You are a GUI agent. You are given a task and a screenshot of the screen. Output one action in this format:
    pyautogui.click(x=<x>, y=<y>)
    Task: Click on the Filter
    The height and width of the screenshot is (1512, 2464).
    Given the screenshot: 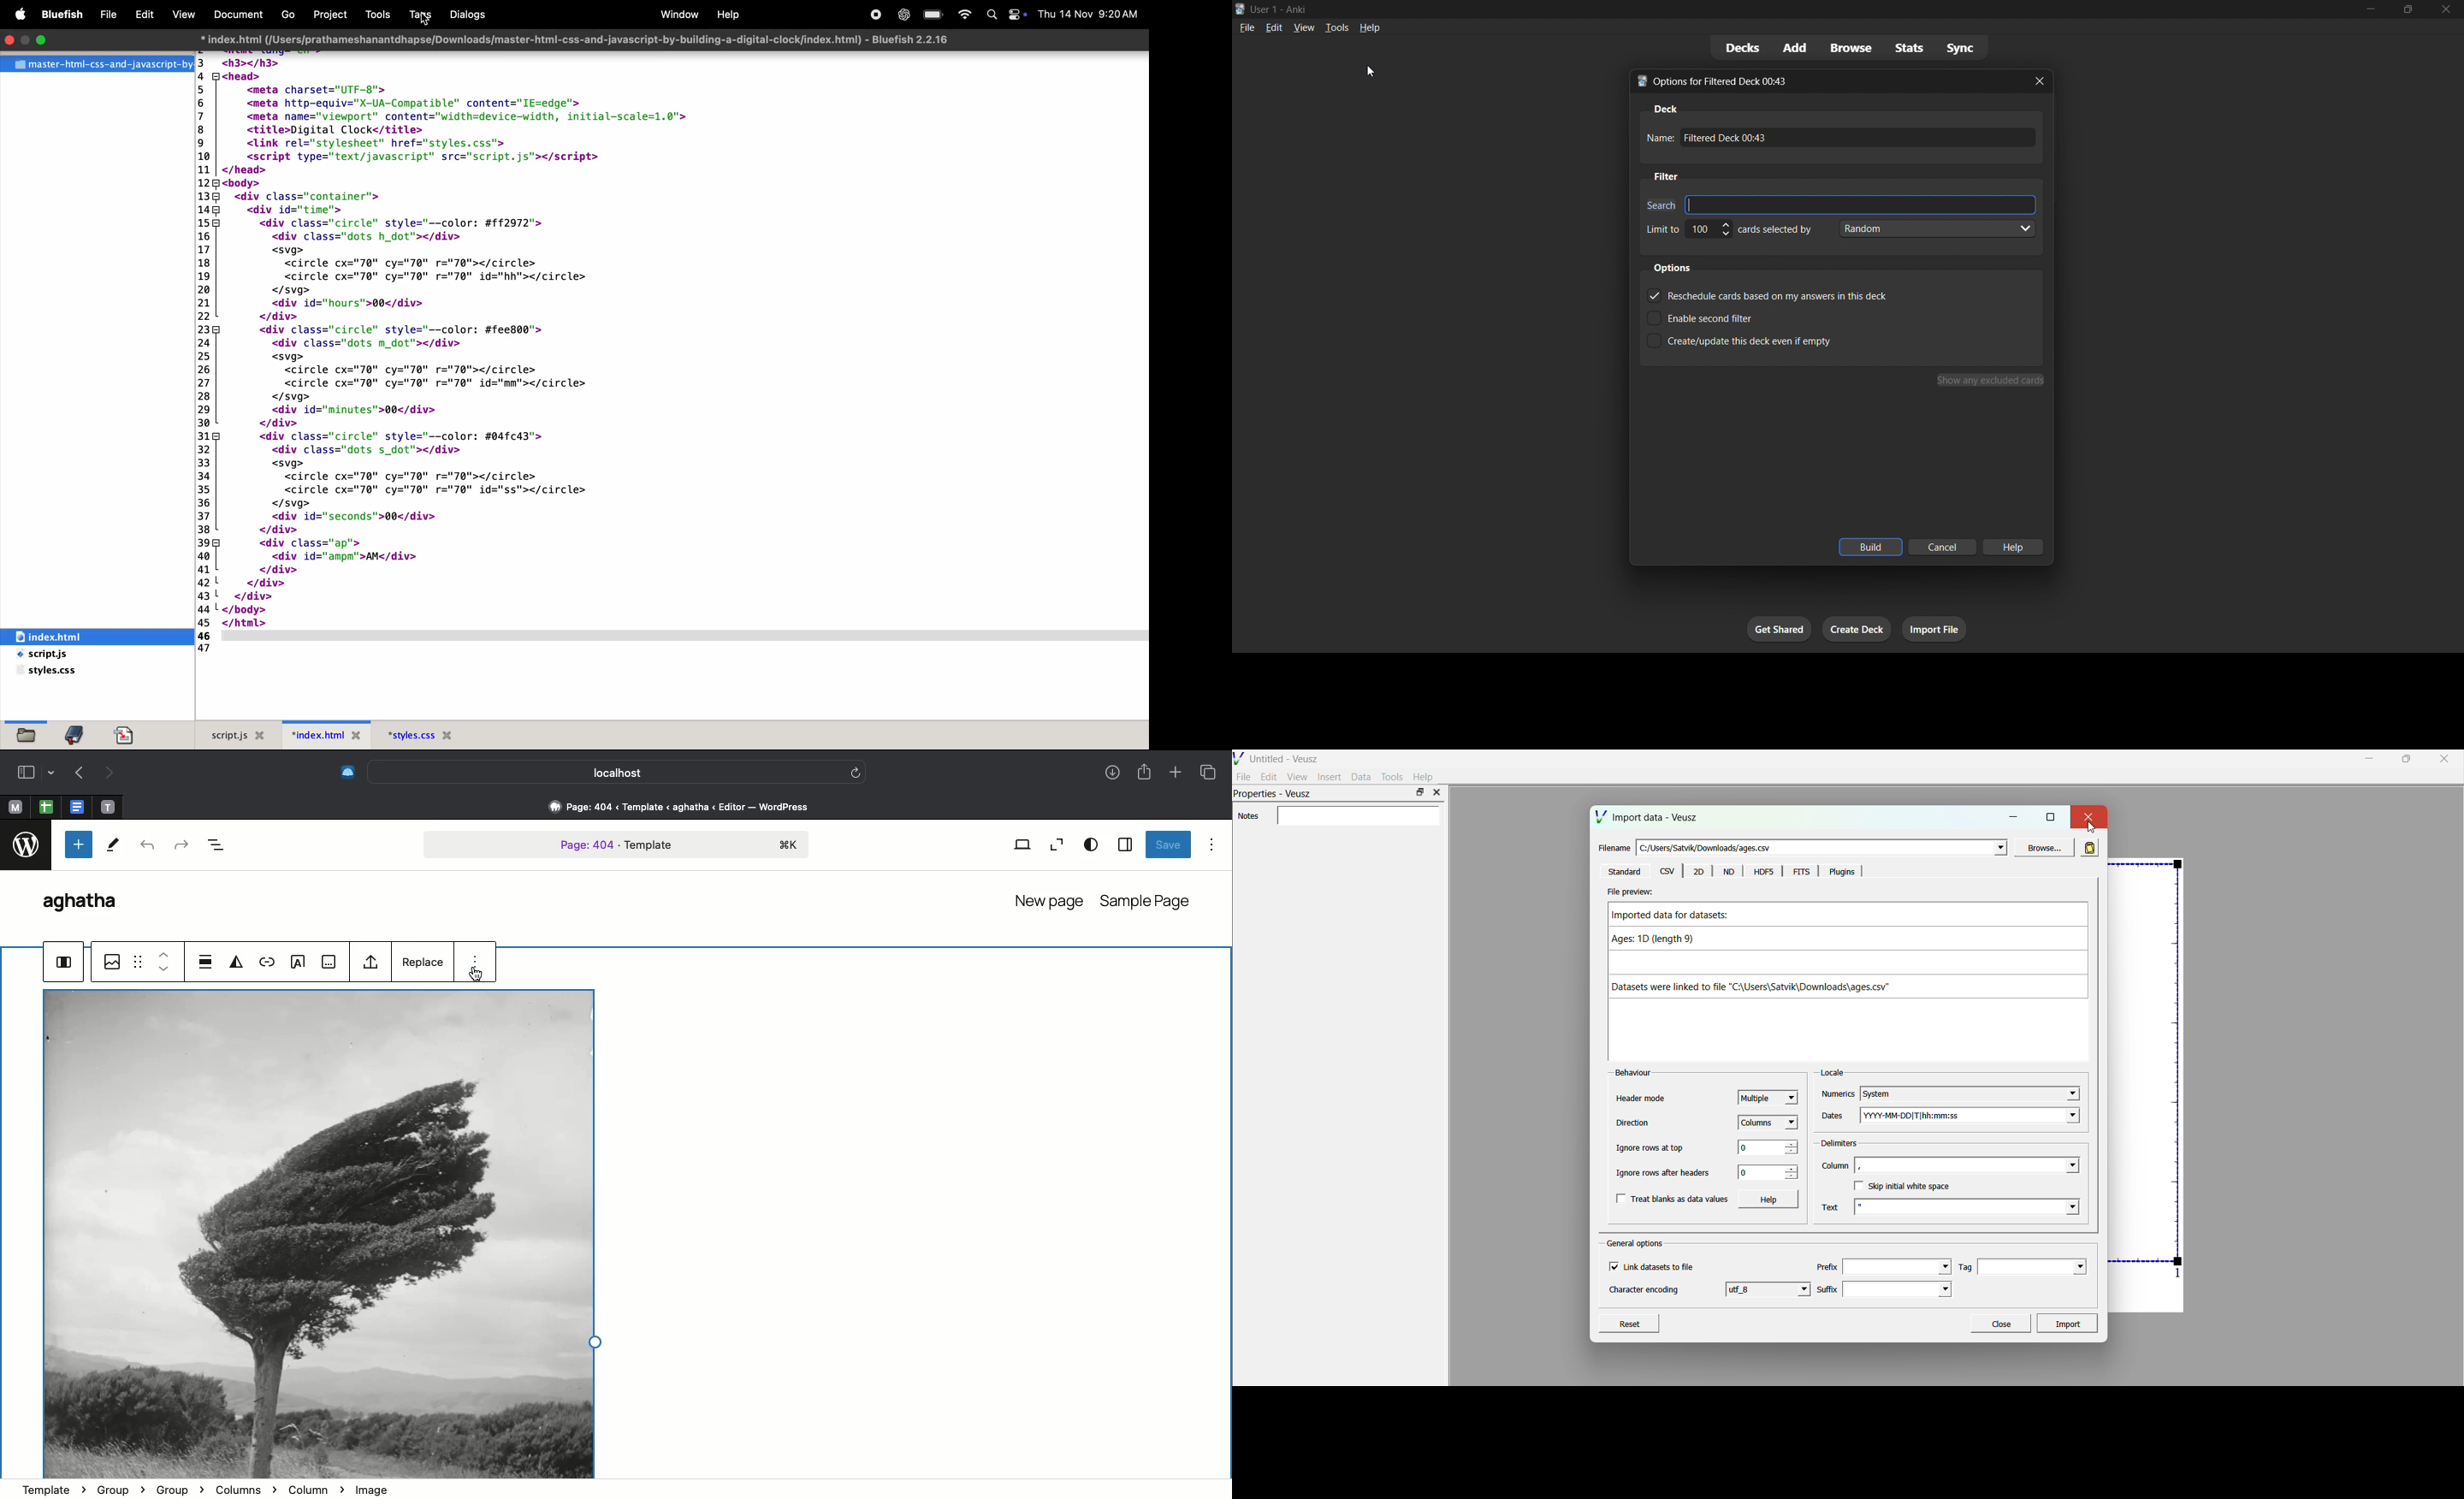 What is the action you would take?
    pyautogui.click(x=1670, y=176)
    